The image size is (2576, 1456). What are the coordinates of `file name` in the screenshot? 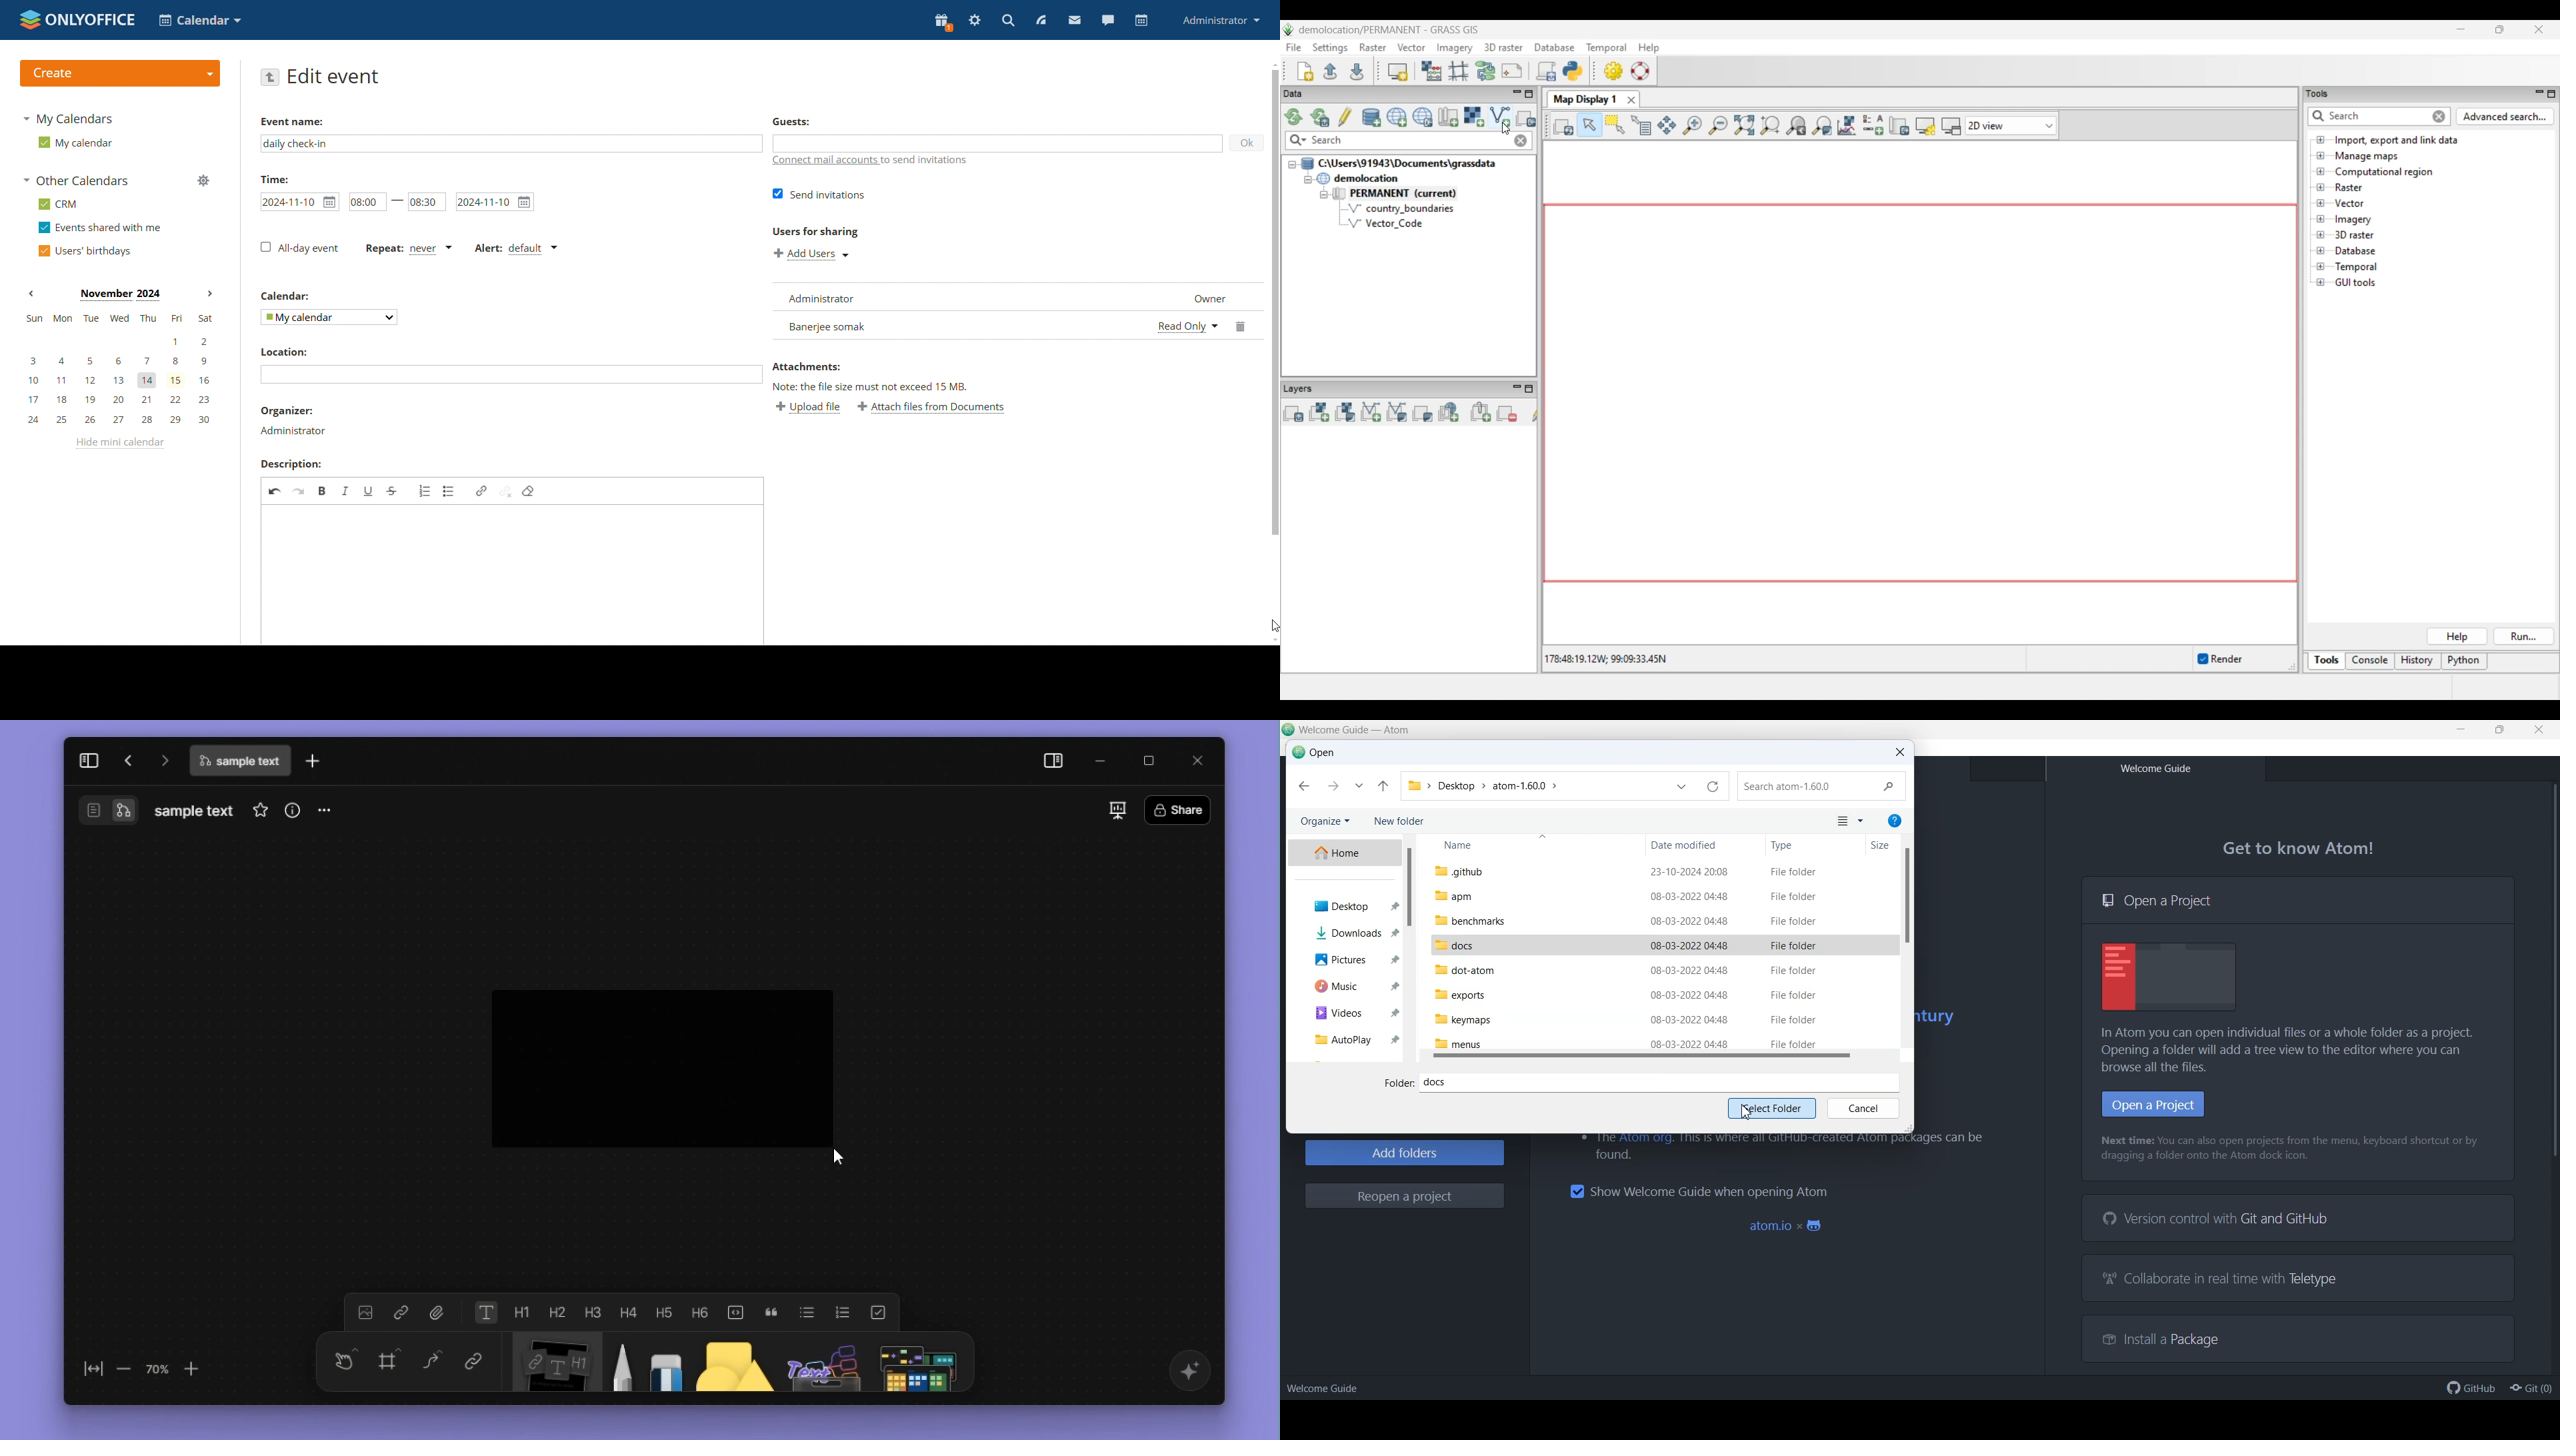 It's located at (239, 763).